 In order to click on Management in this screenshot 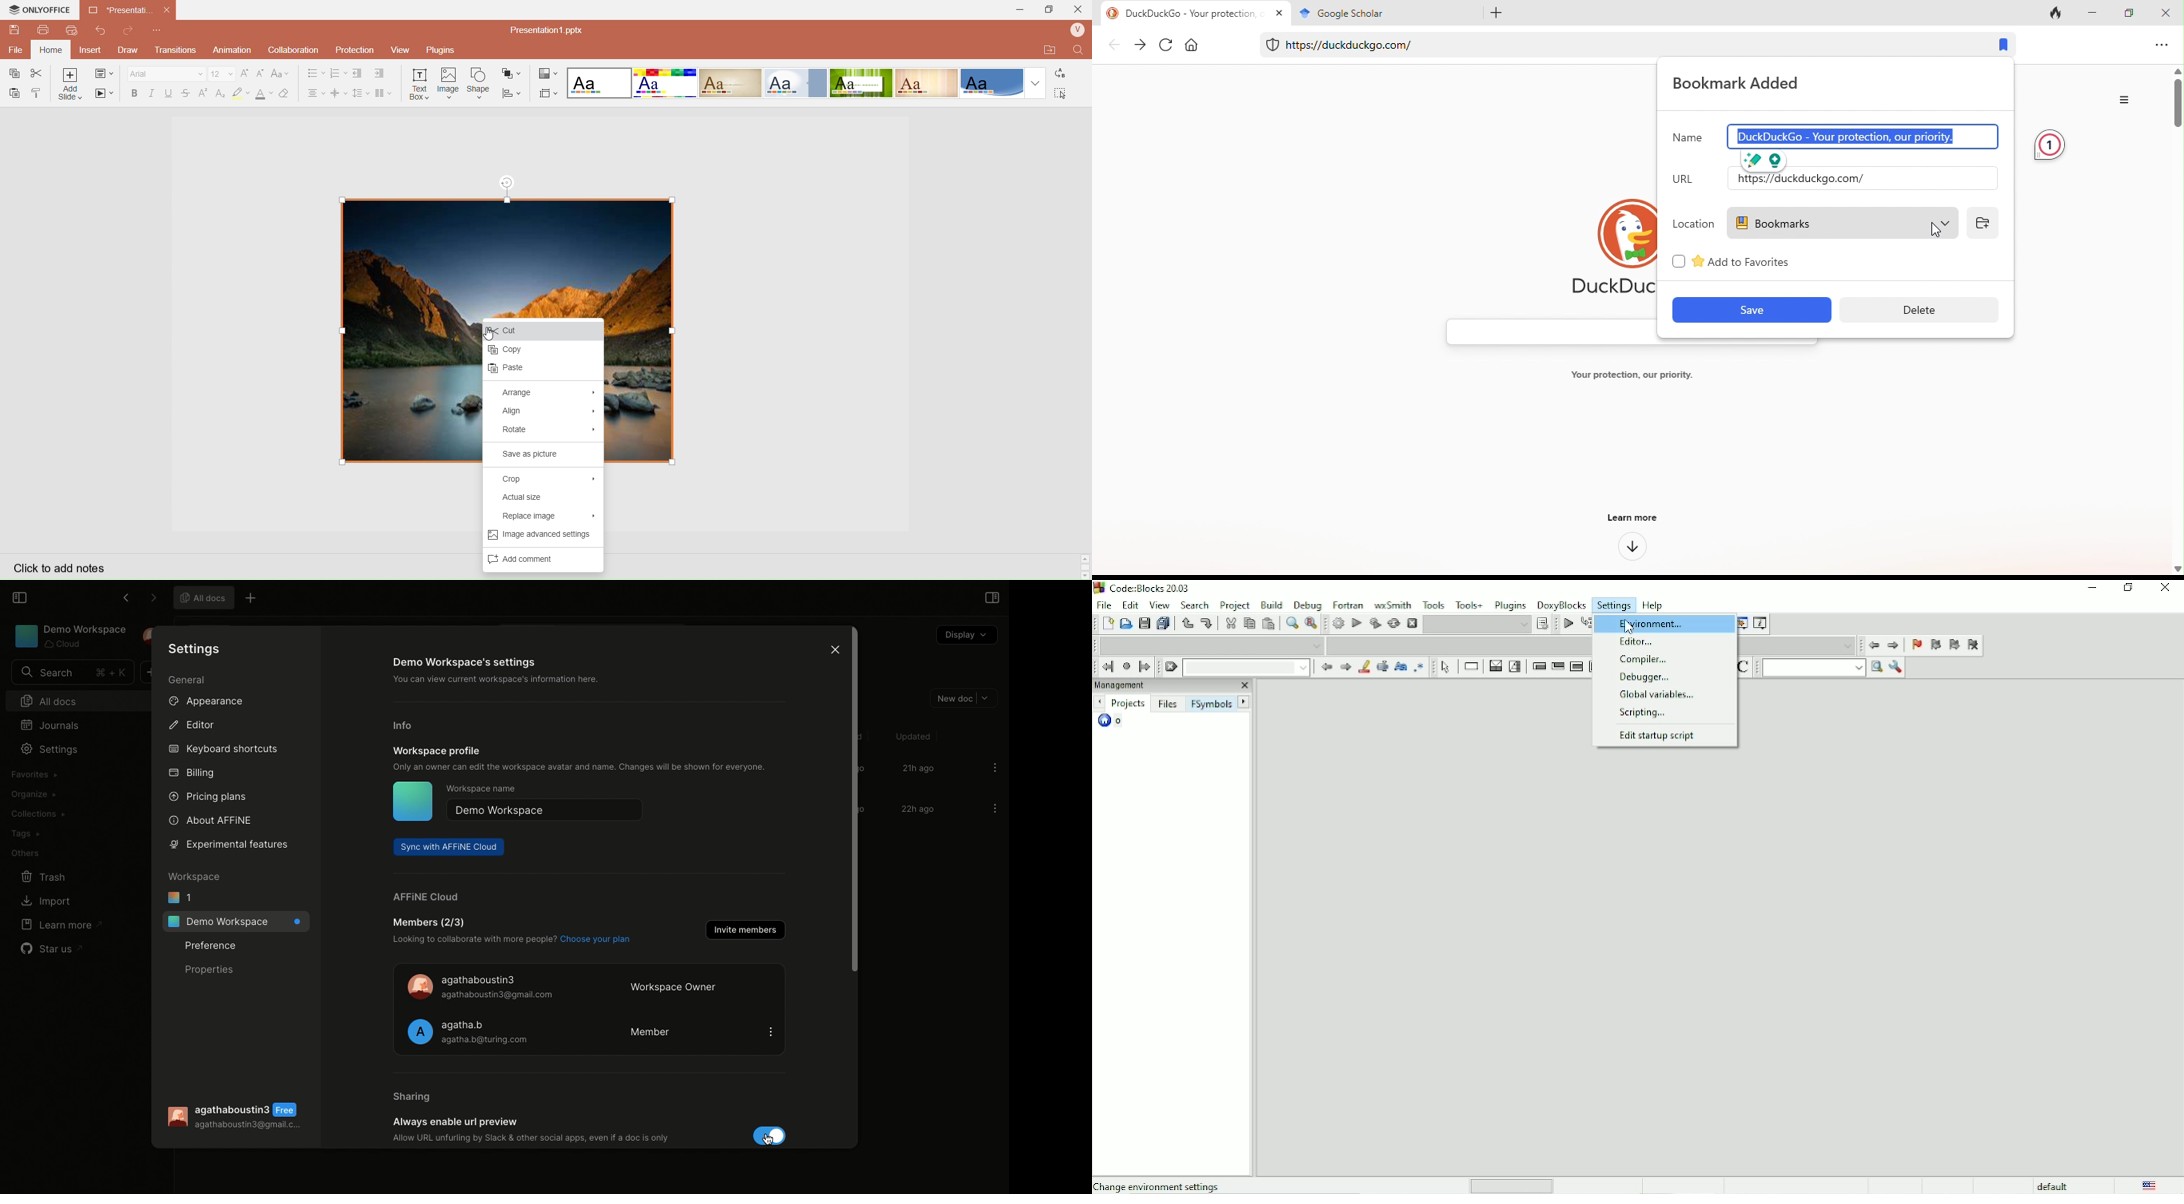, I will do `click(1174, 686)`.